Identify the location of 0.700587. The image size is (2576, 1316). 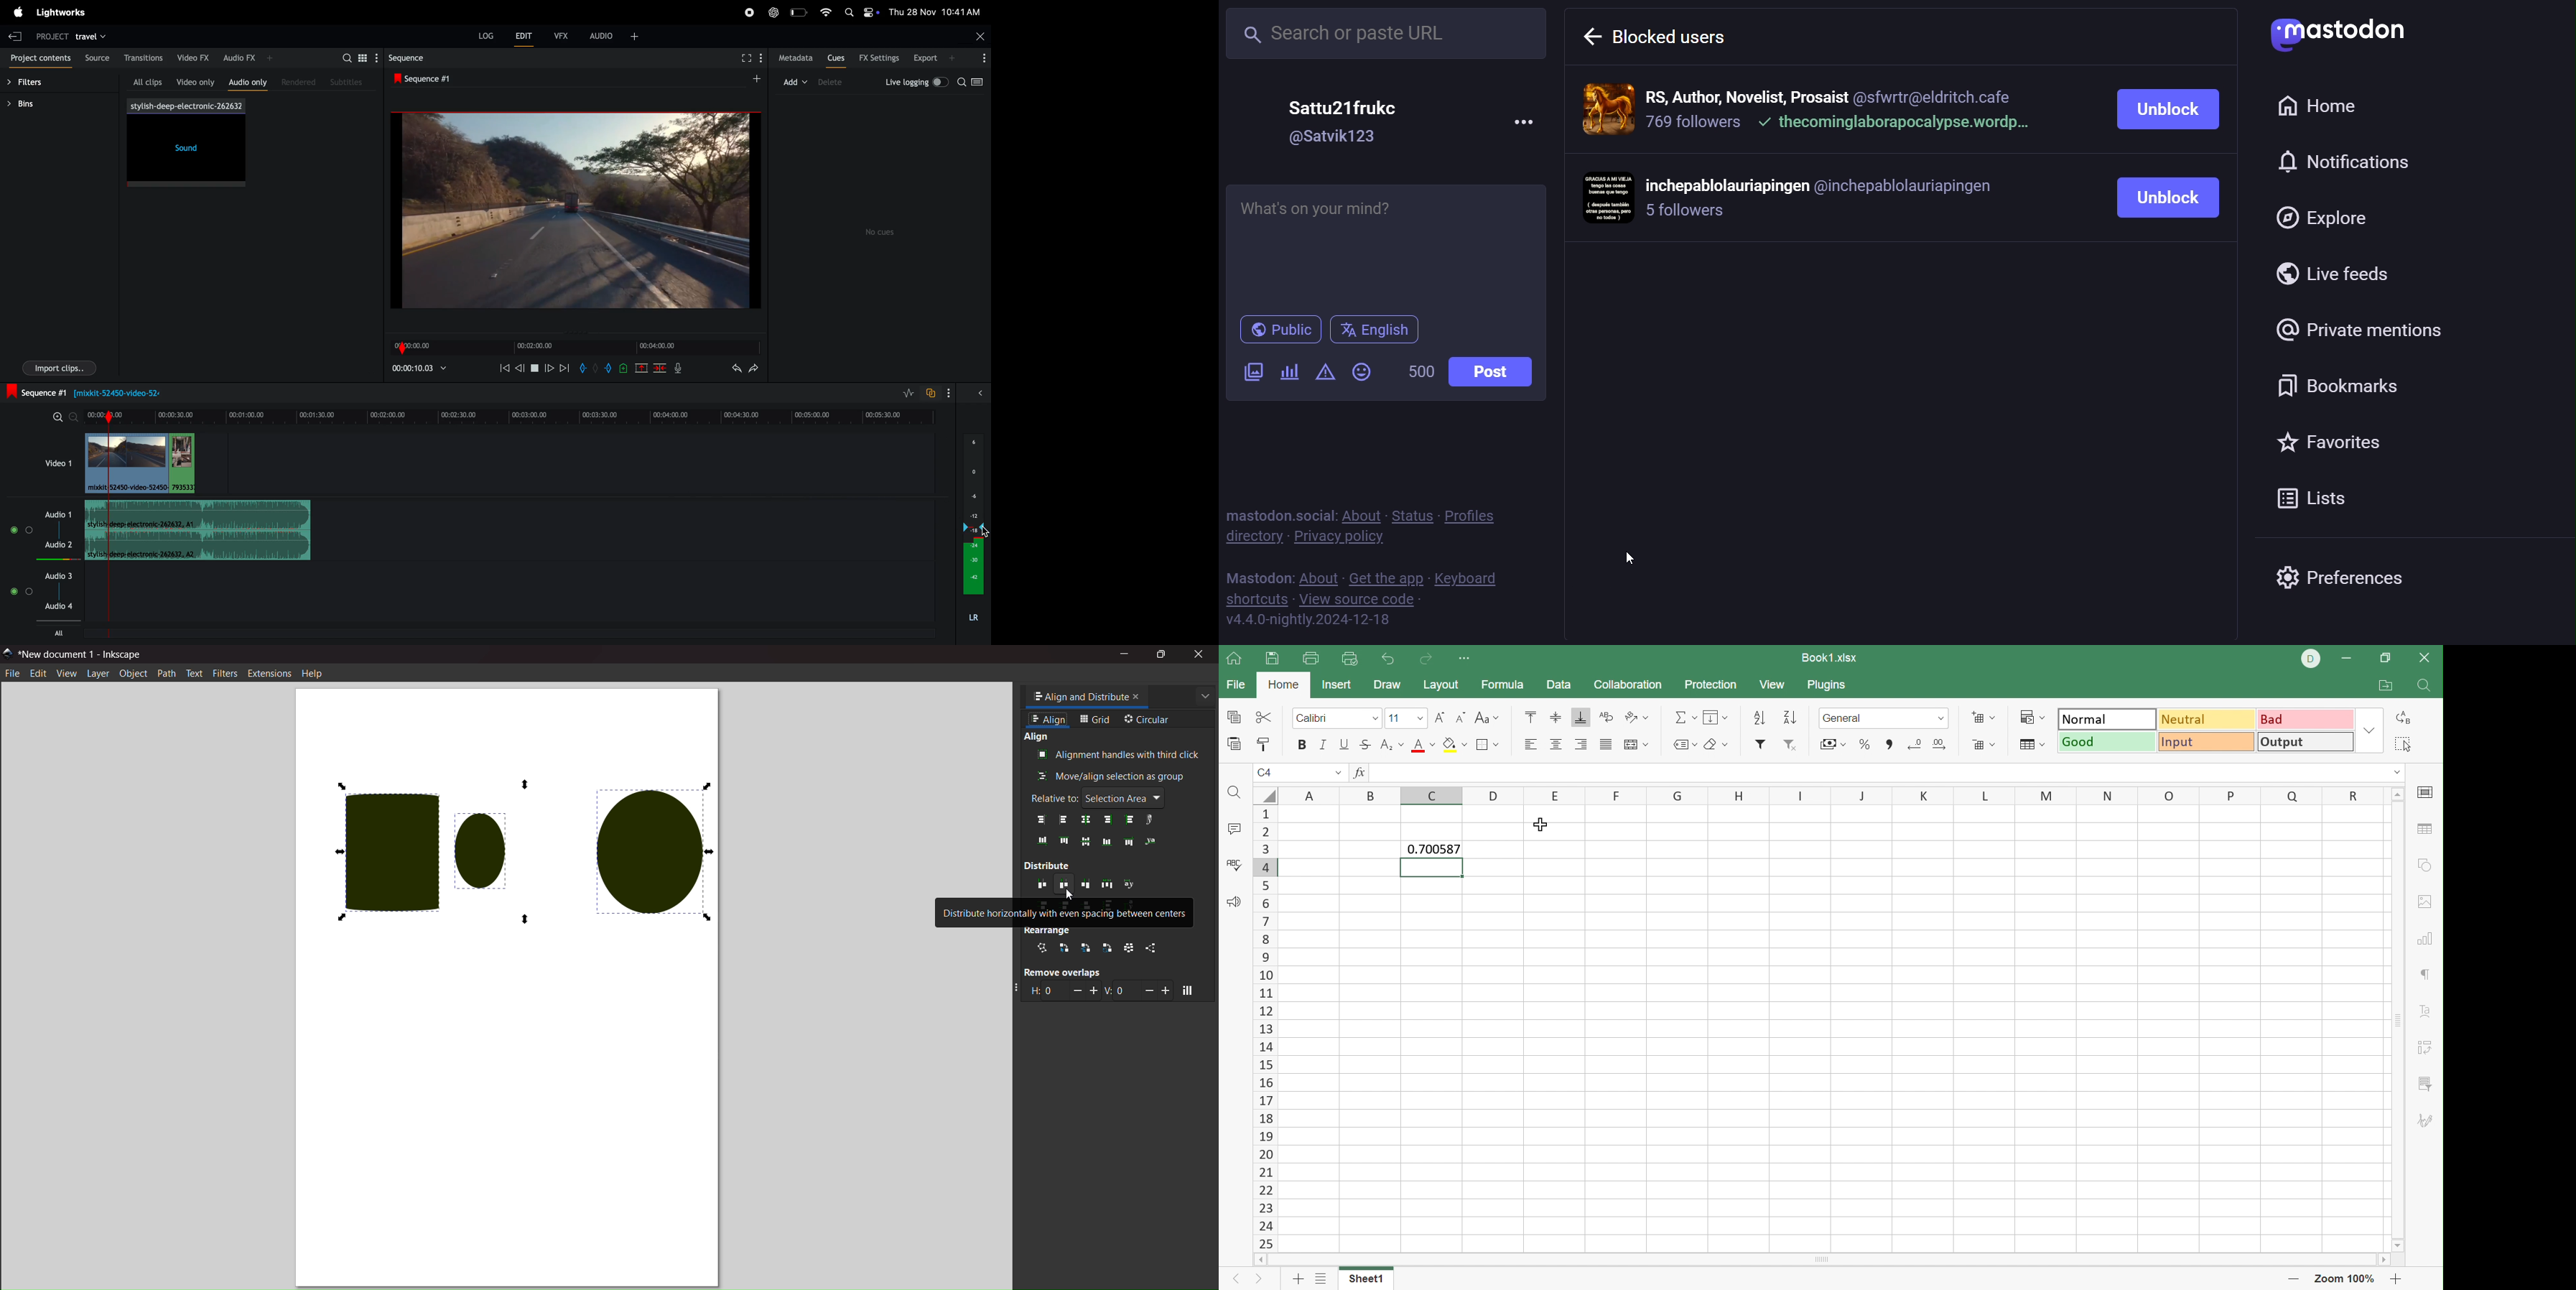
(1432, 848).